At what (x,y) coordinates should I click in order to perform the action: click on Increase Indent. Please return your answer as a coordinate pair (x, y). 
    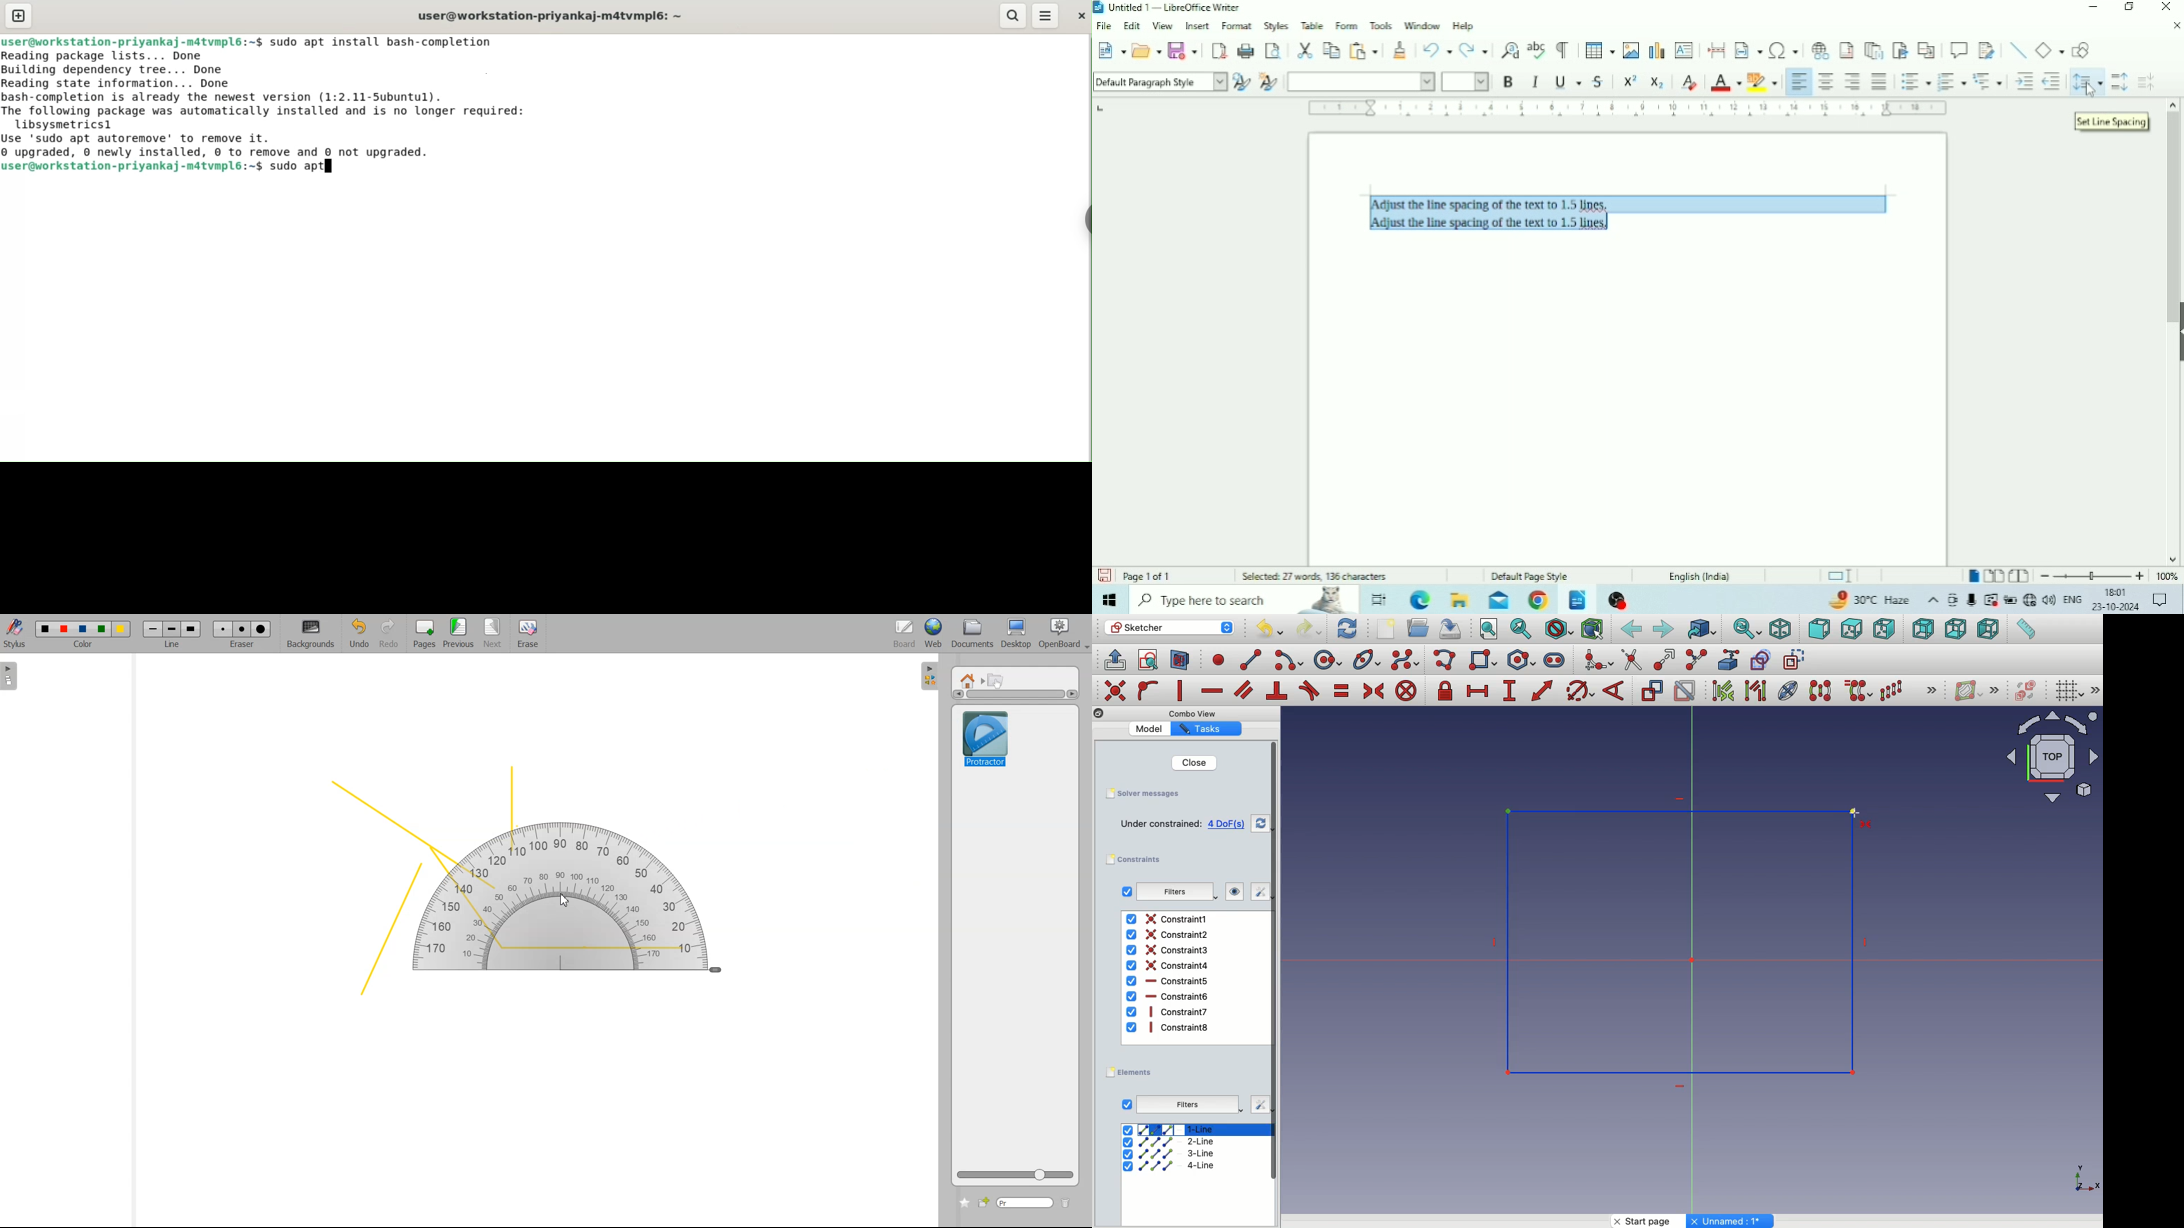
    Looking at the image, I should click on (2025, 82).